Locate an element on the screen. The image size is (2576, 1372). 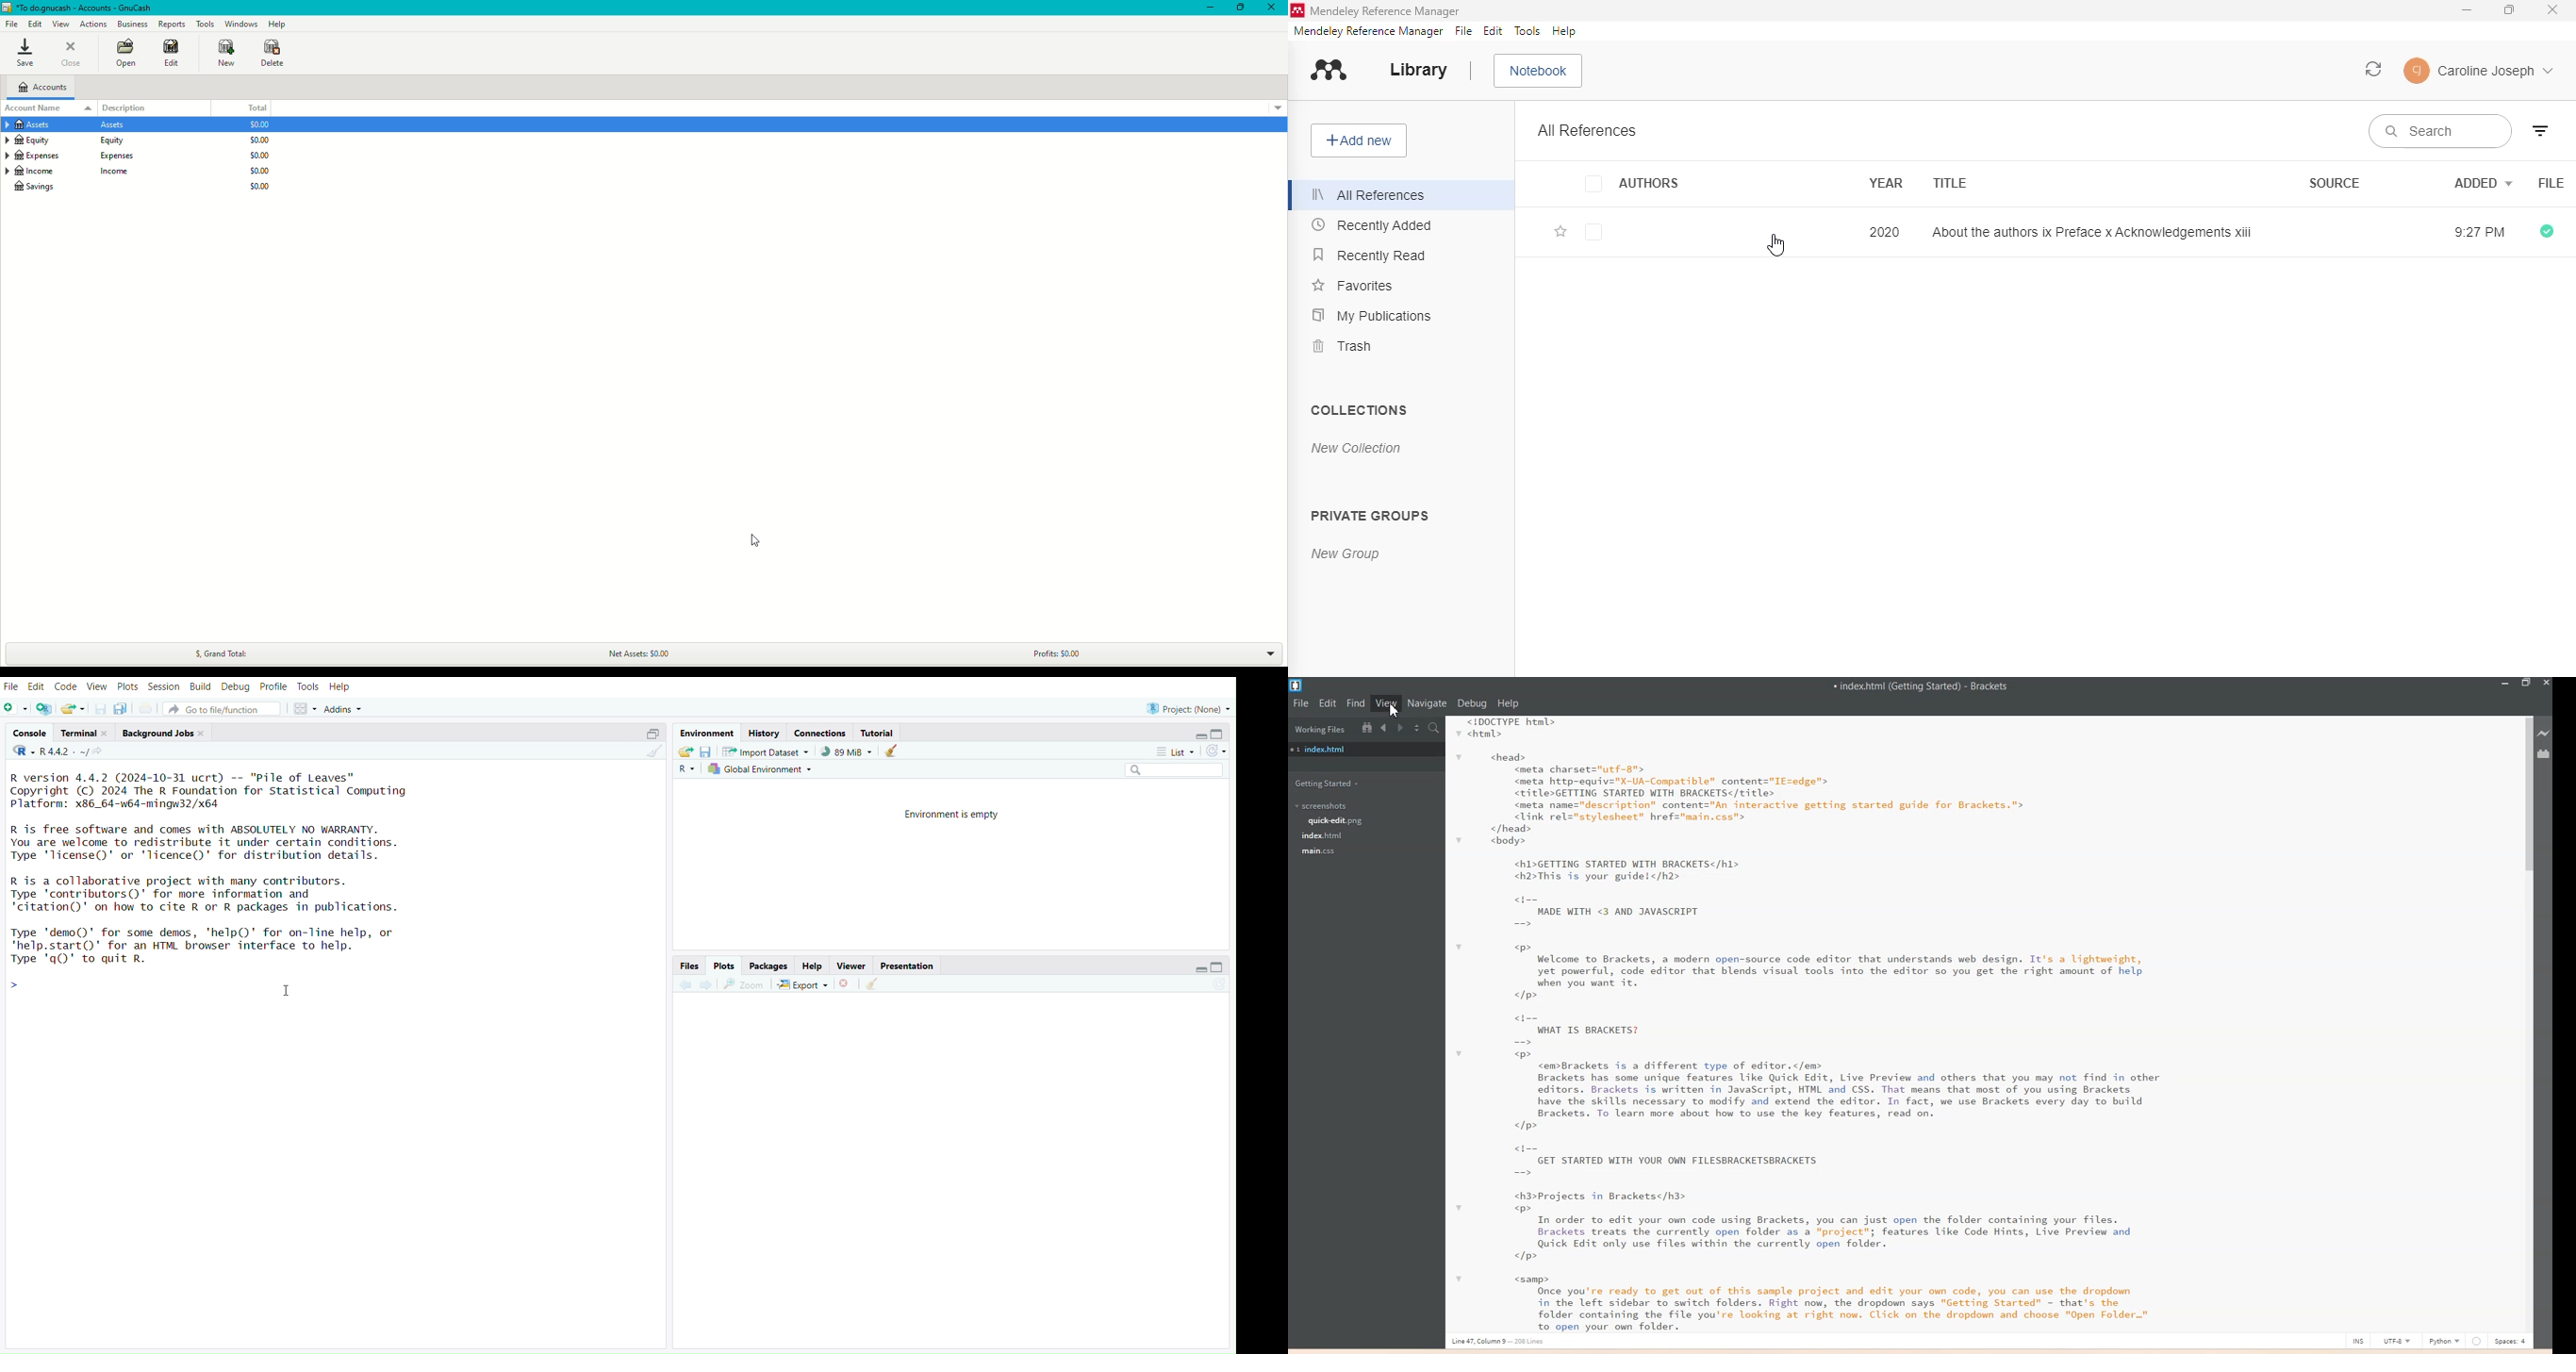
Maximize is located at coordinates (652, 732).